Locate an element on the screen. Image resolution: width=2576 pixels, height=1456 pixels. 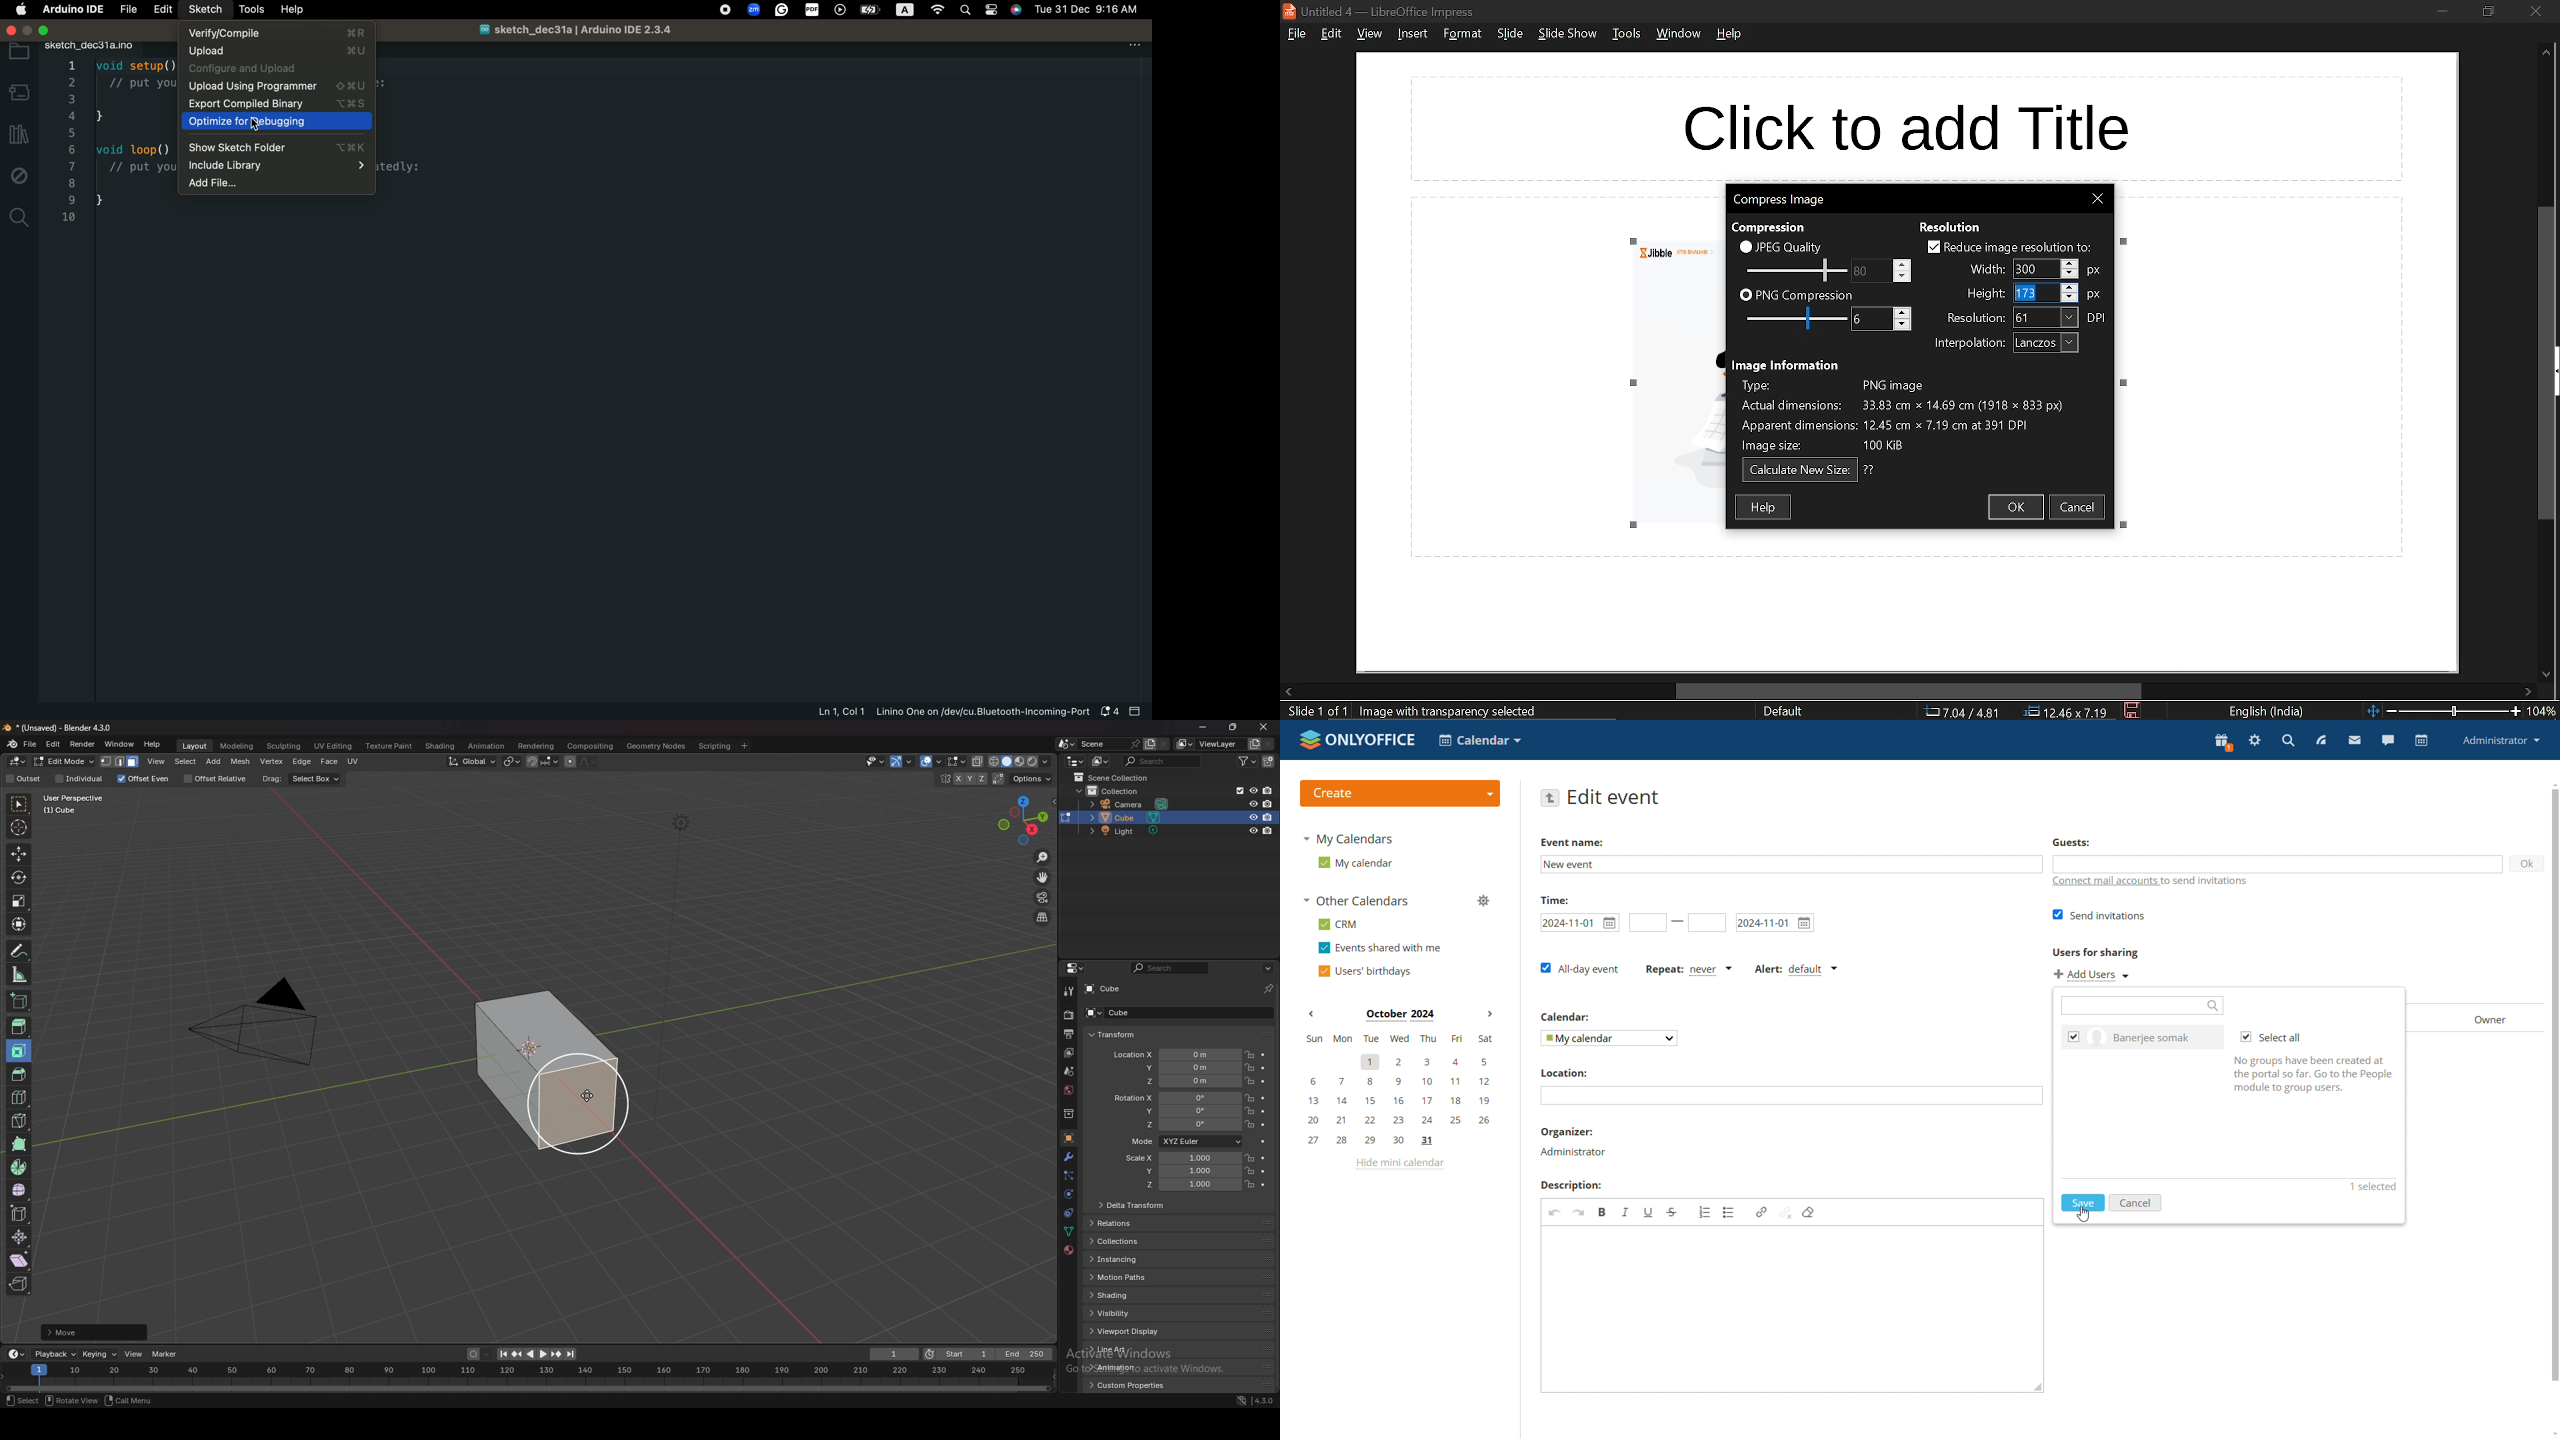
cinfigure  is located at coordinates (274, 69).